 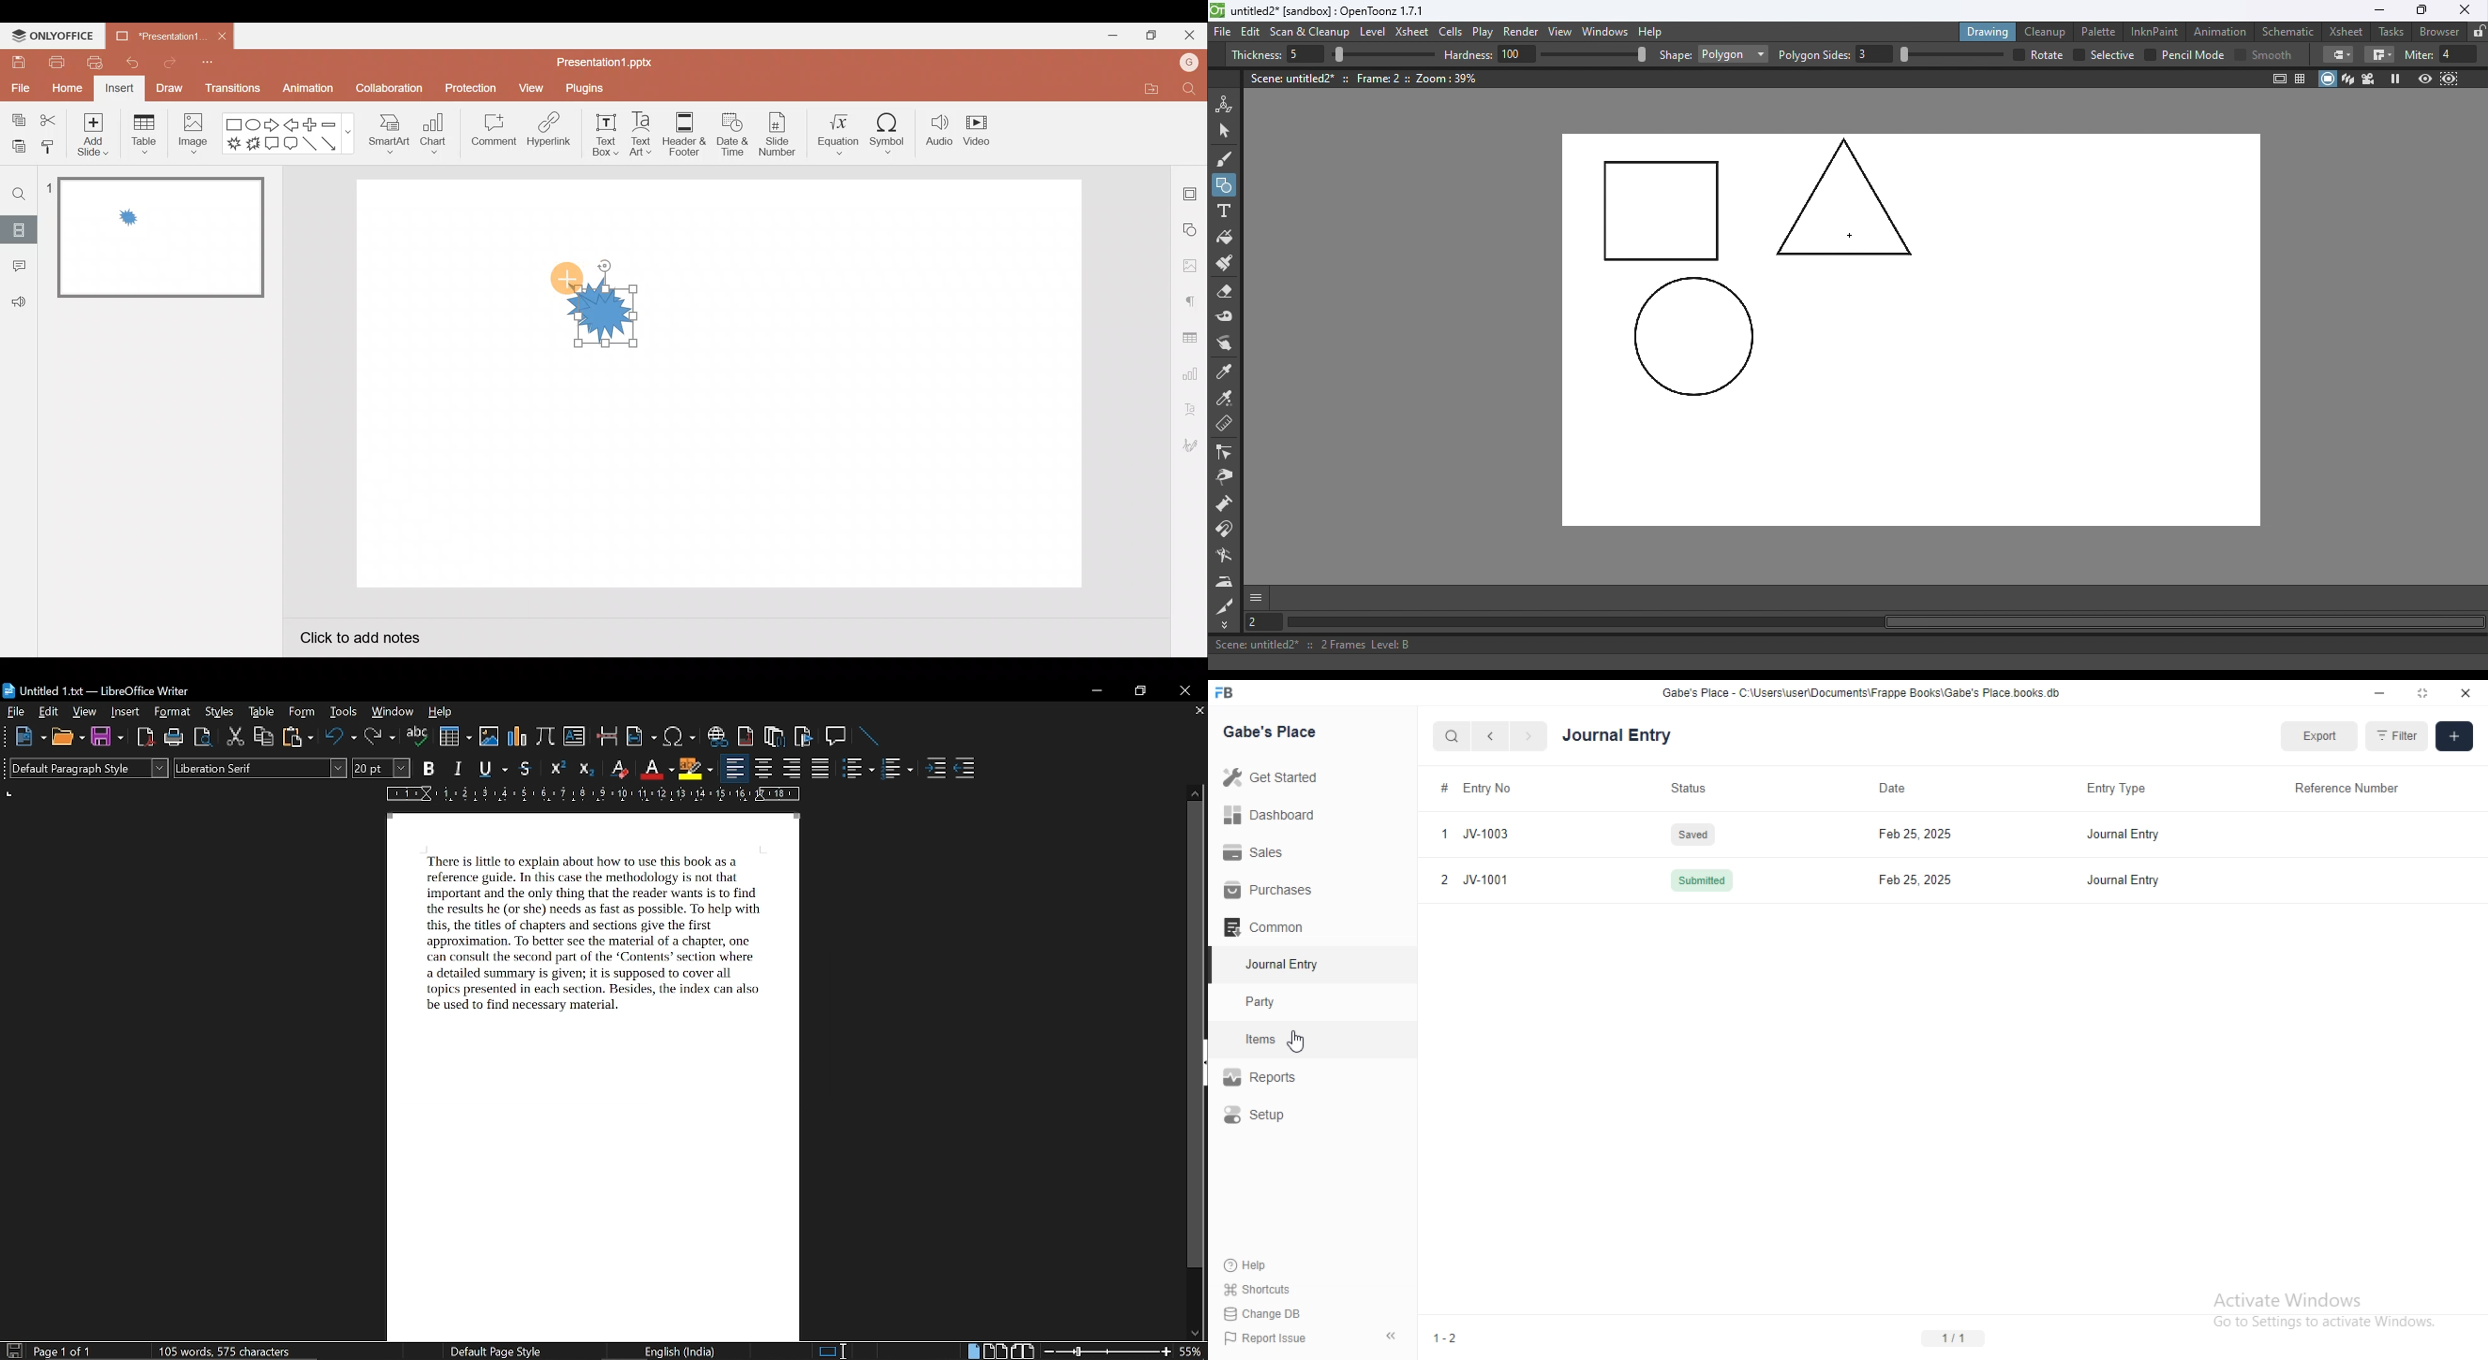 I want to click on help, so click(x=444, y=712).